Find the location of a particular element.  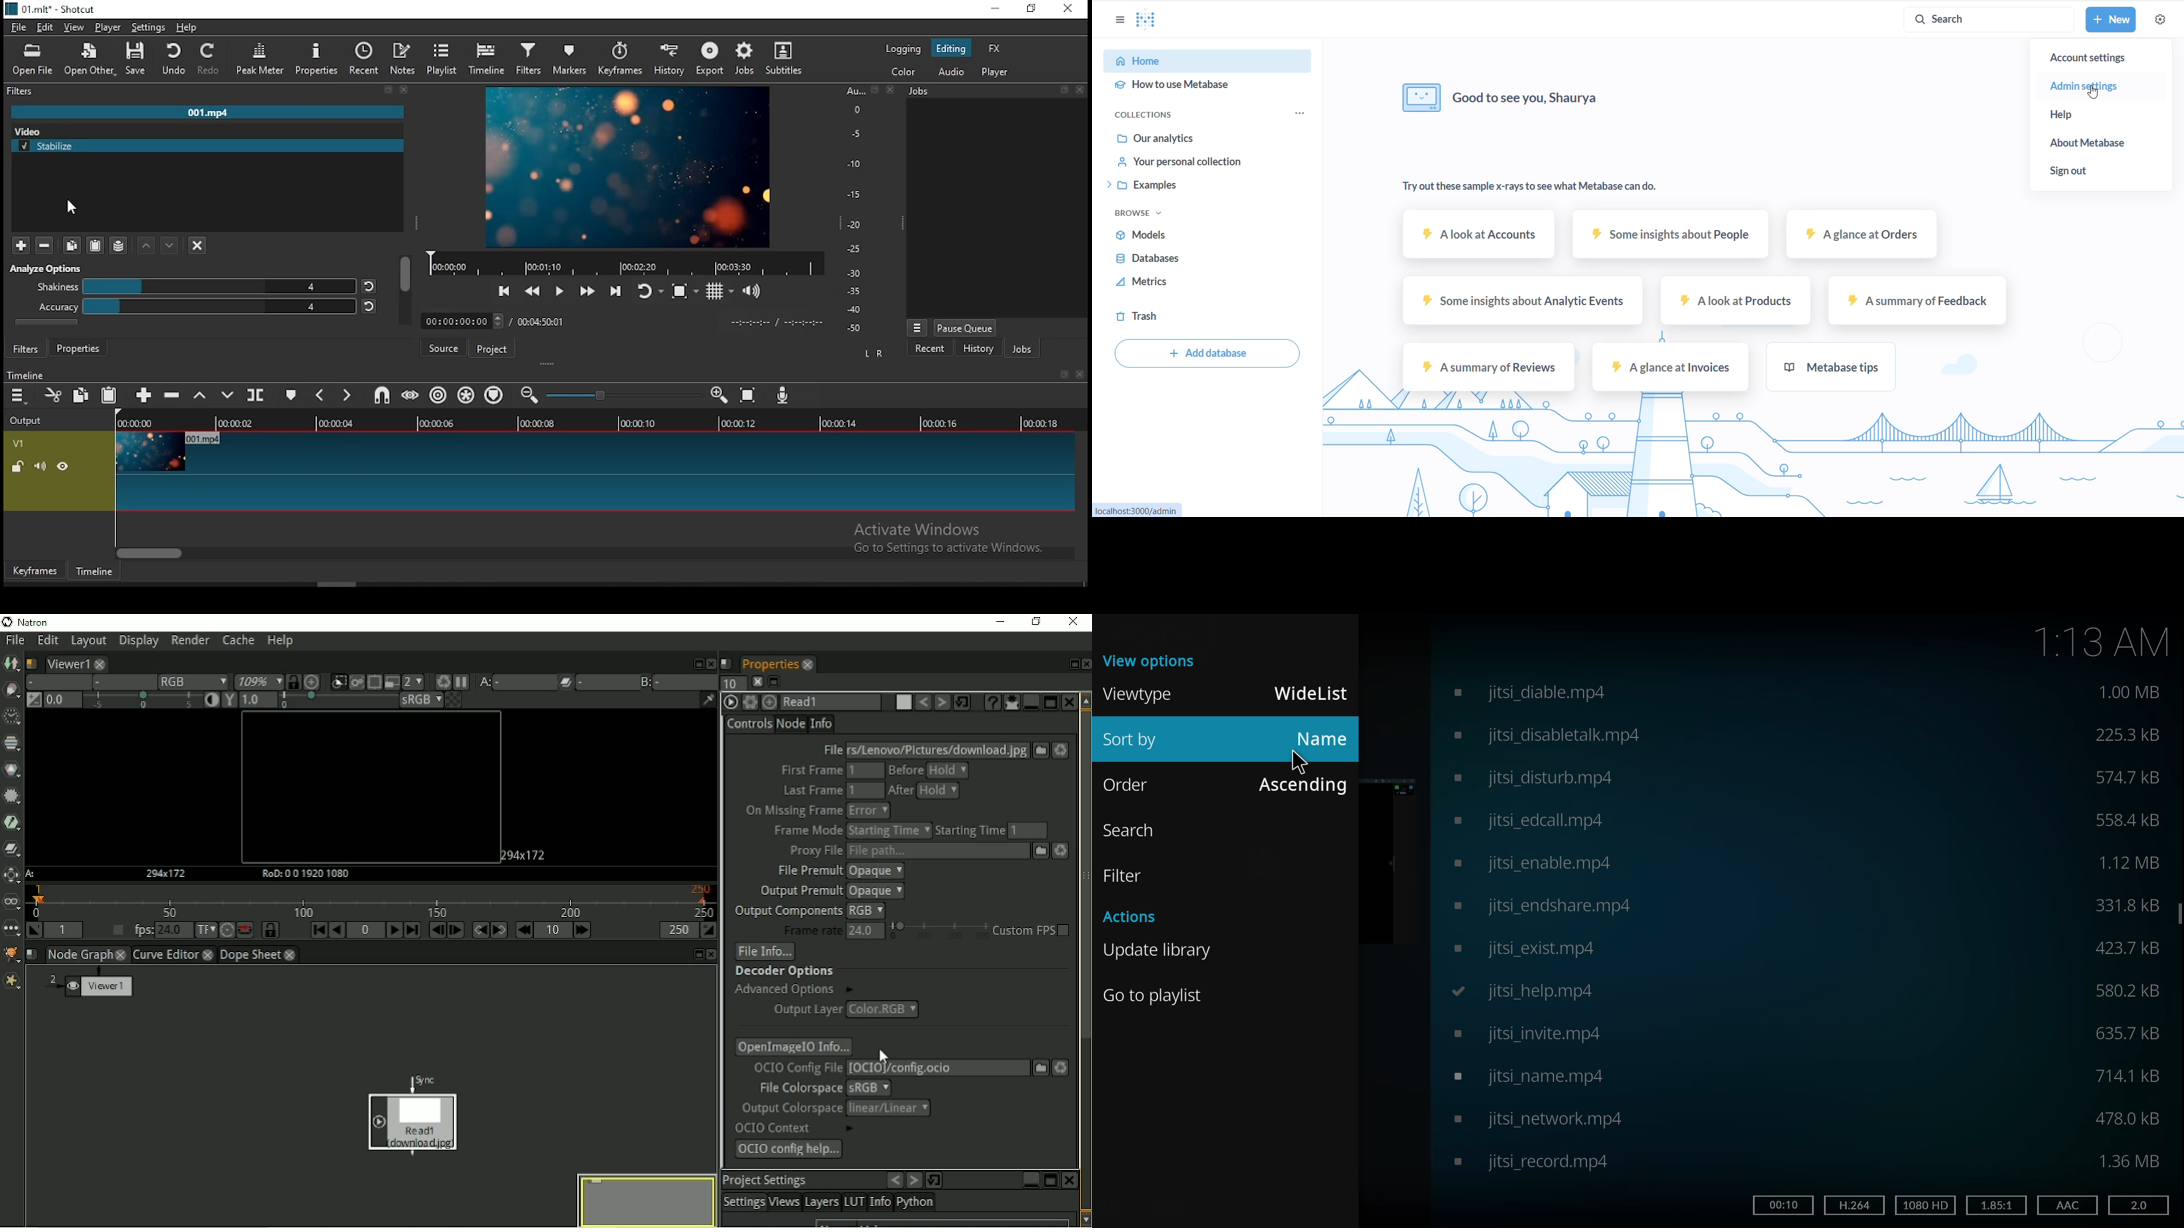

scrub while dragging is located at coordinates (412, 394).